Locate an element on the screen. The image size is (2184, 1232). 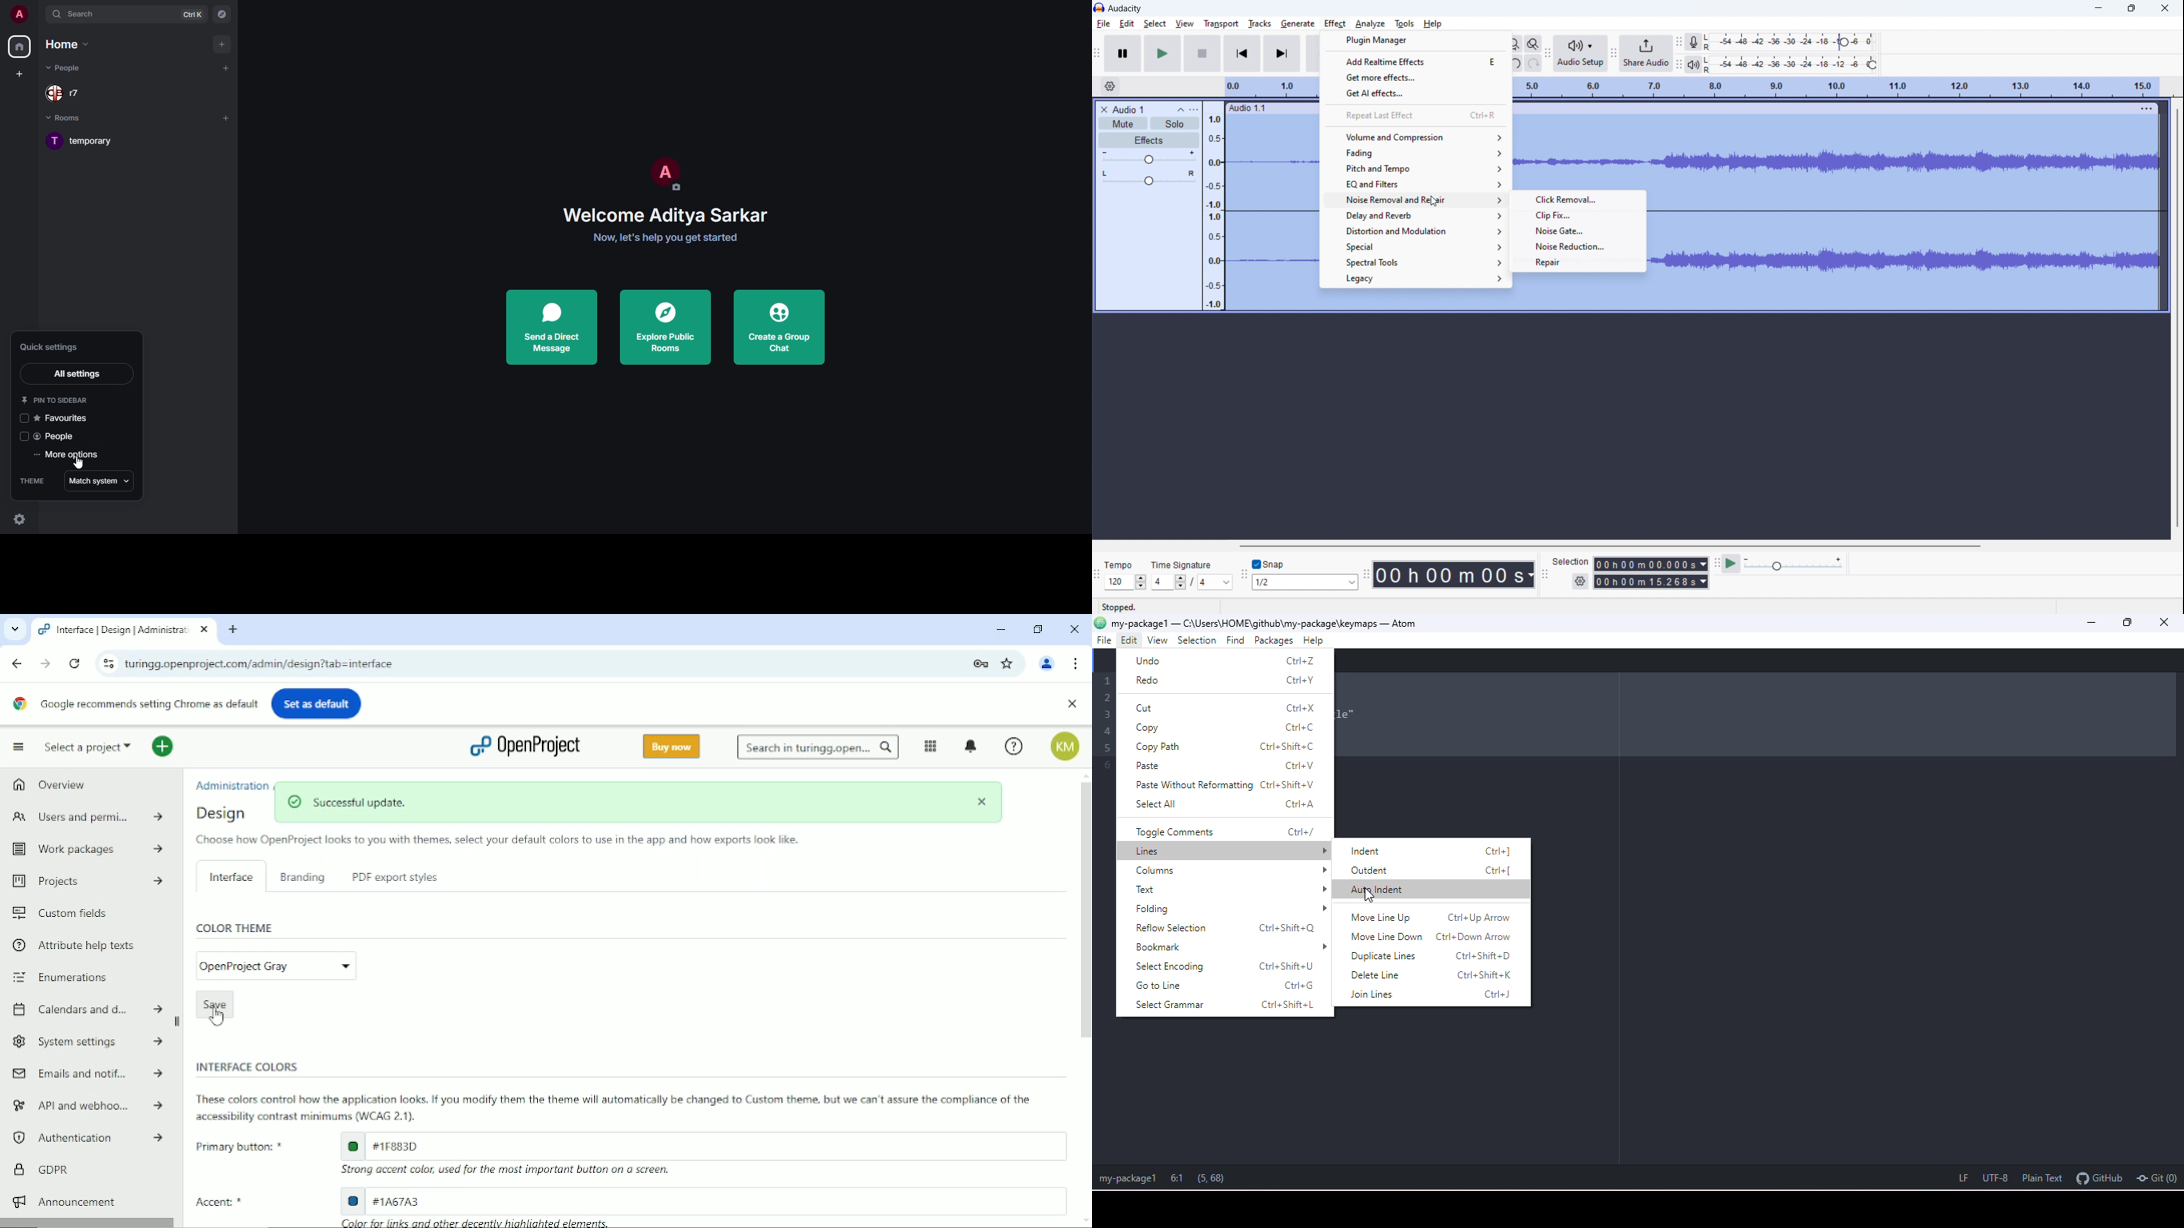
get more effects is located at coordinates (1415, 77).